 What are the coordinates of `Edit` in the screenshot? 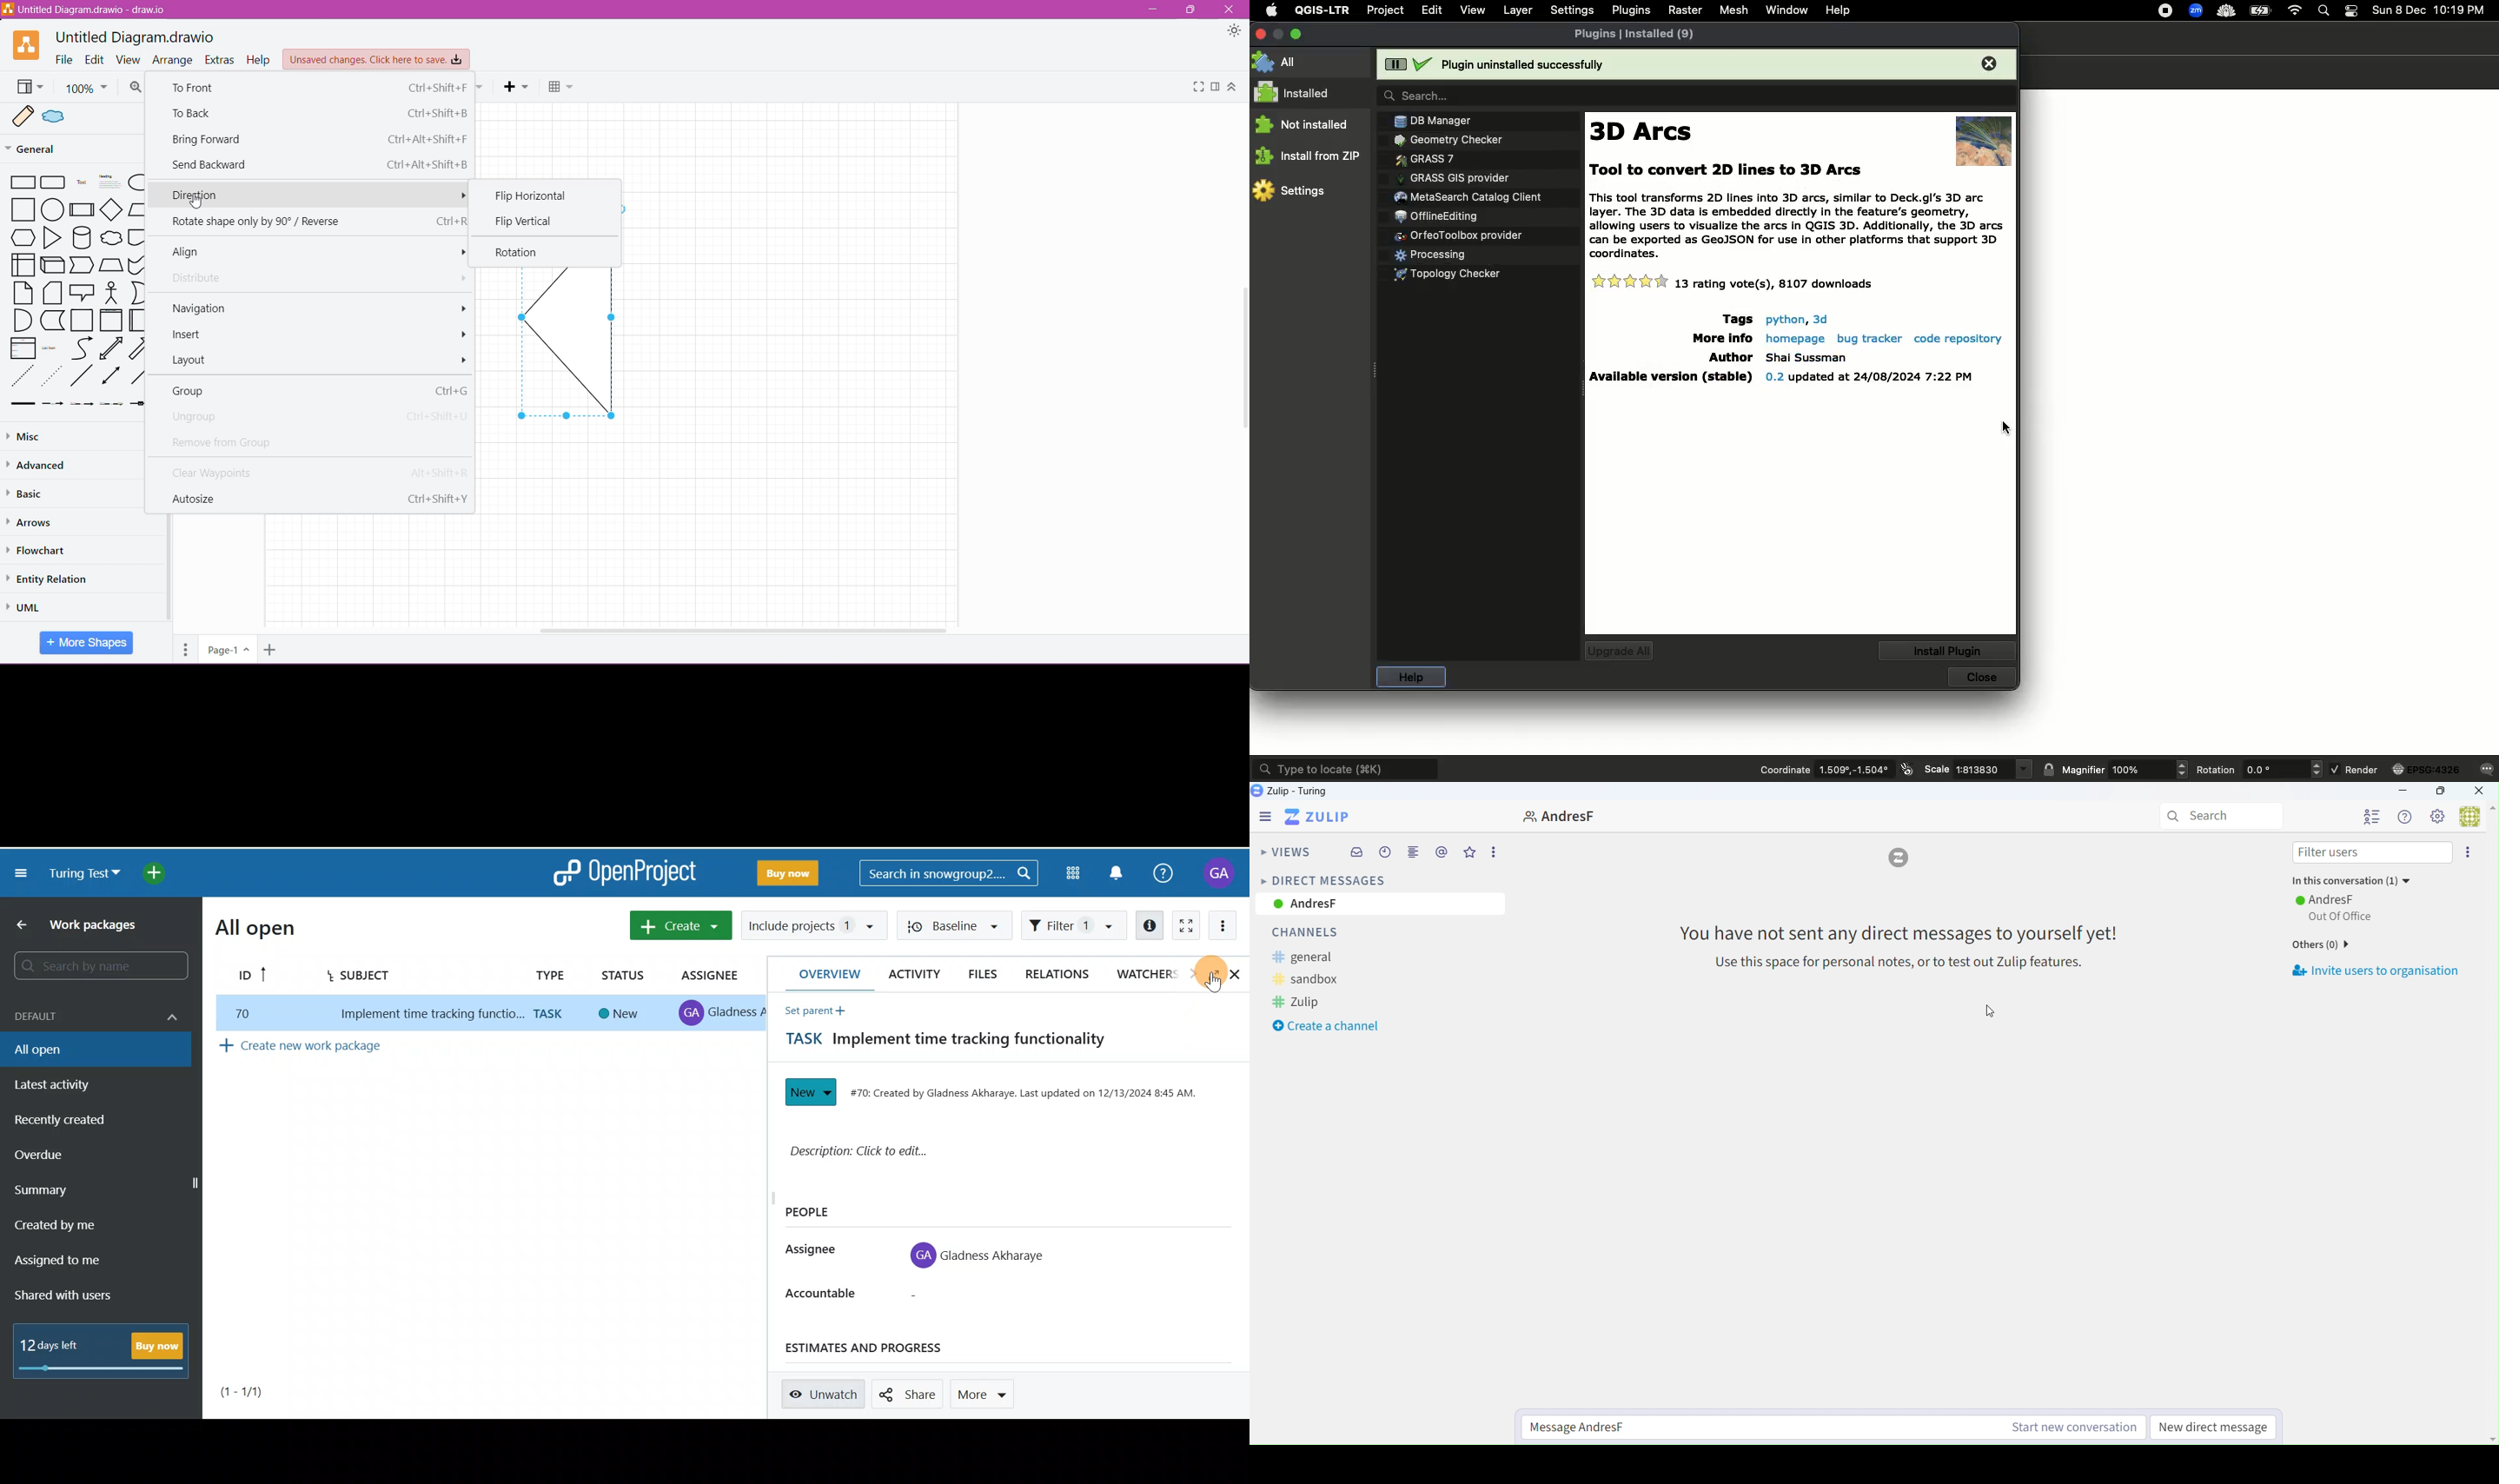 It's located at (95, 59).